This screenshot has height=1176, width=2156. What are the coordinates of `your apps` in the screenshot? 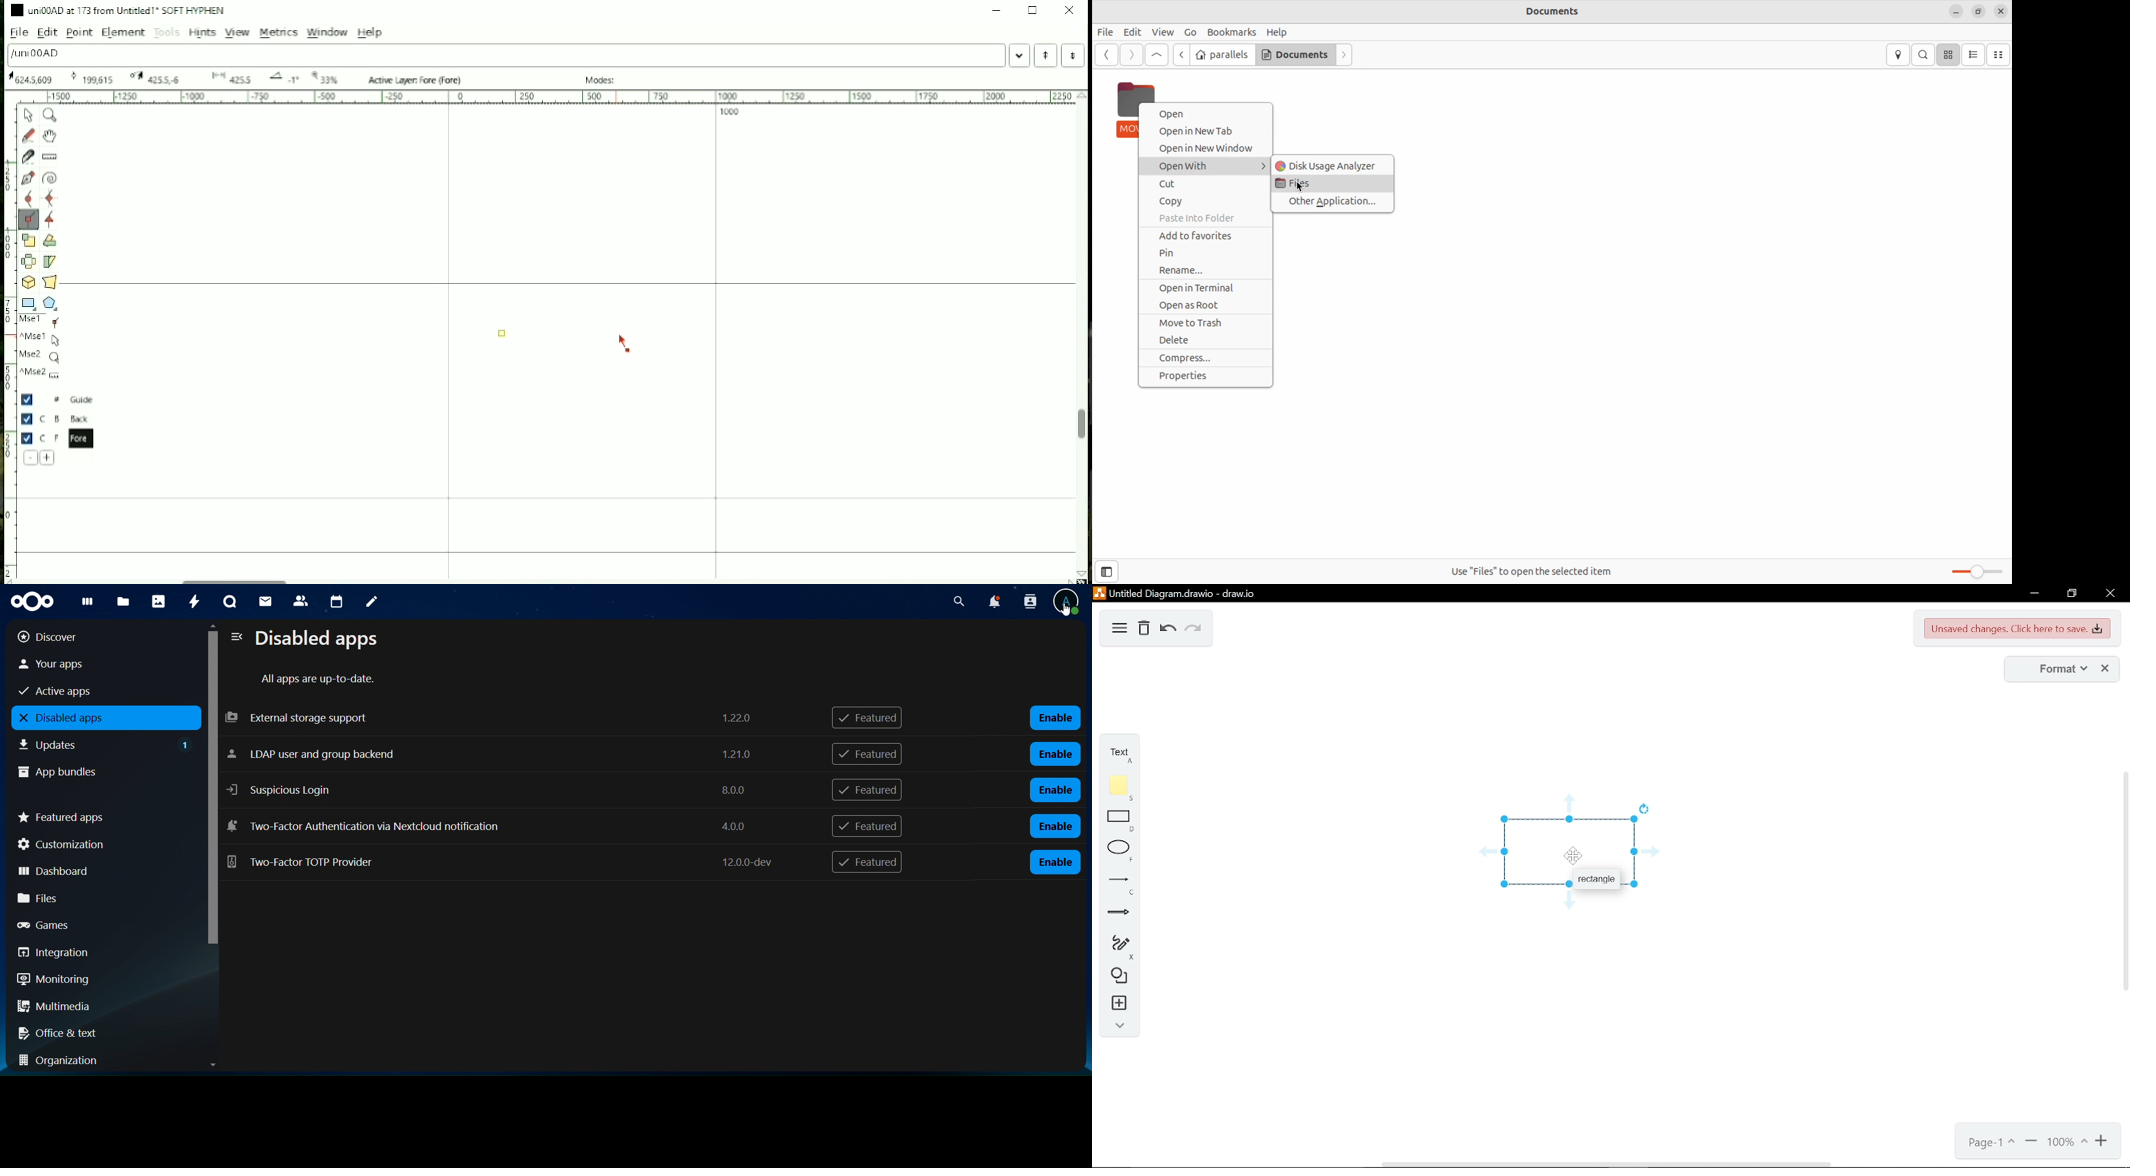 It's located at (92, 664).